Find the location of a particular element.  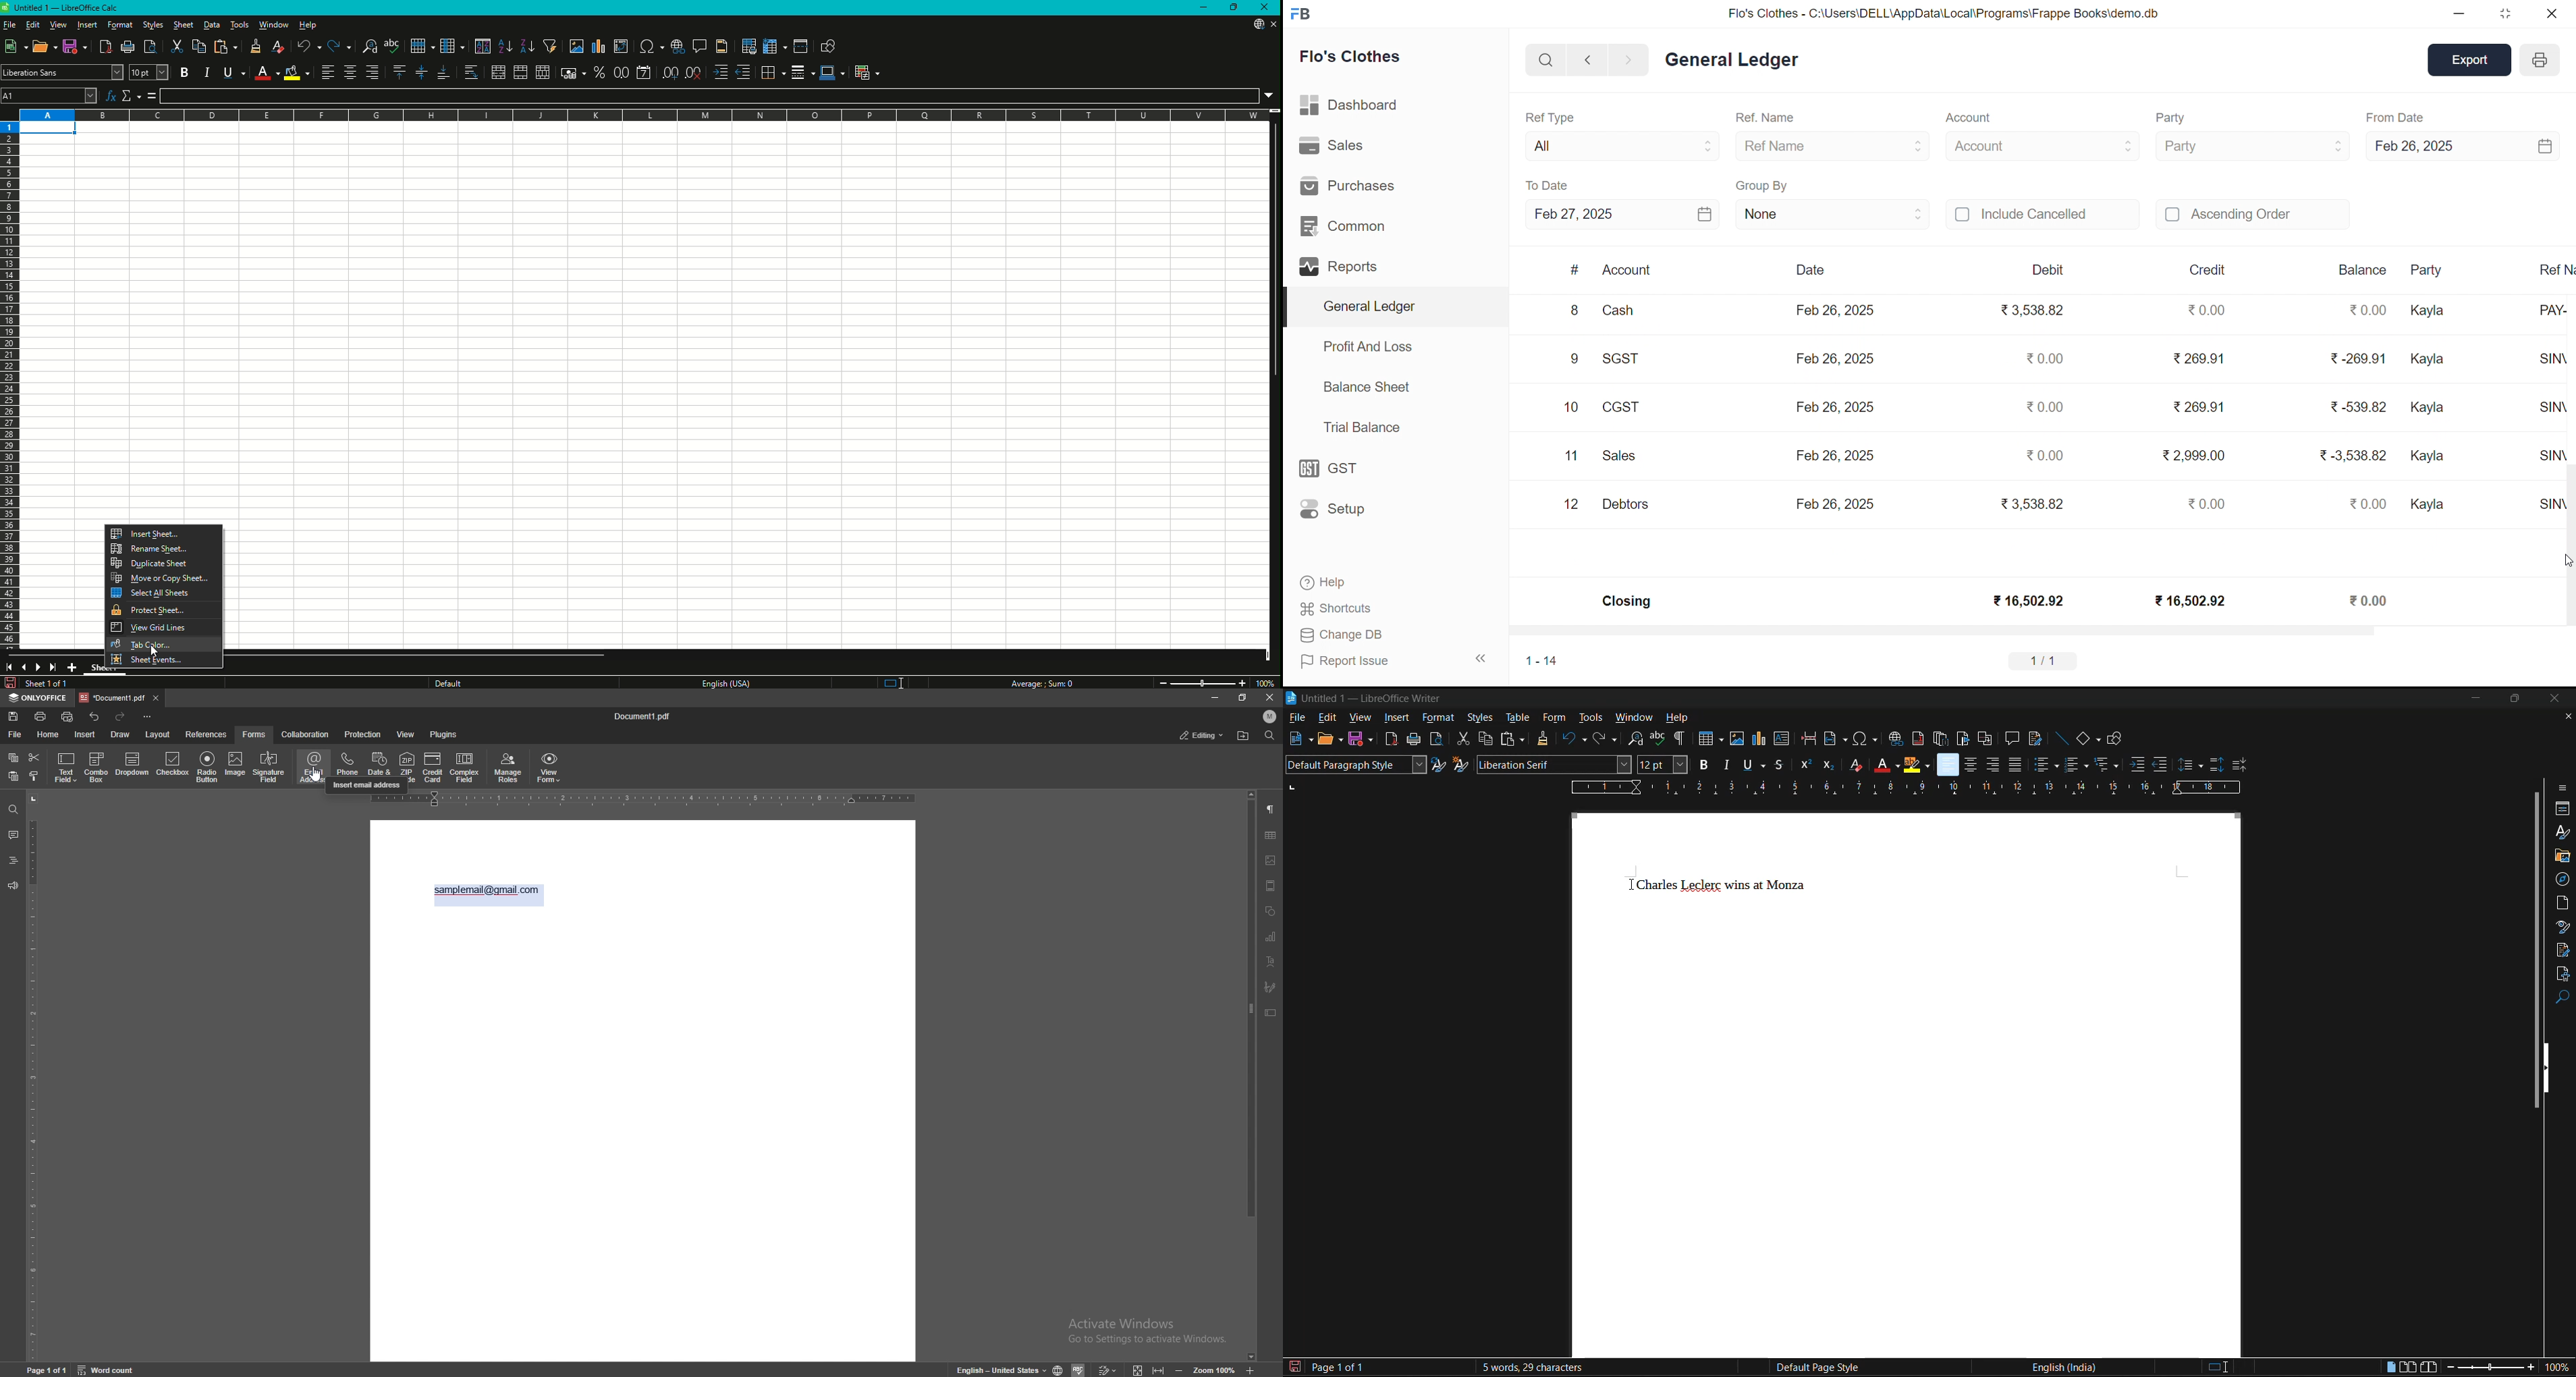

Close is located at coordinates (1264, 7).